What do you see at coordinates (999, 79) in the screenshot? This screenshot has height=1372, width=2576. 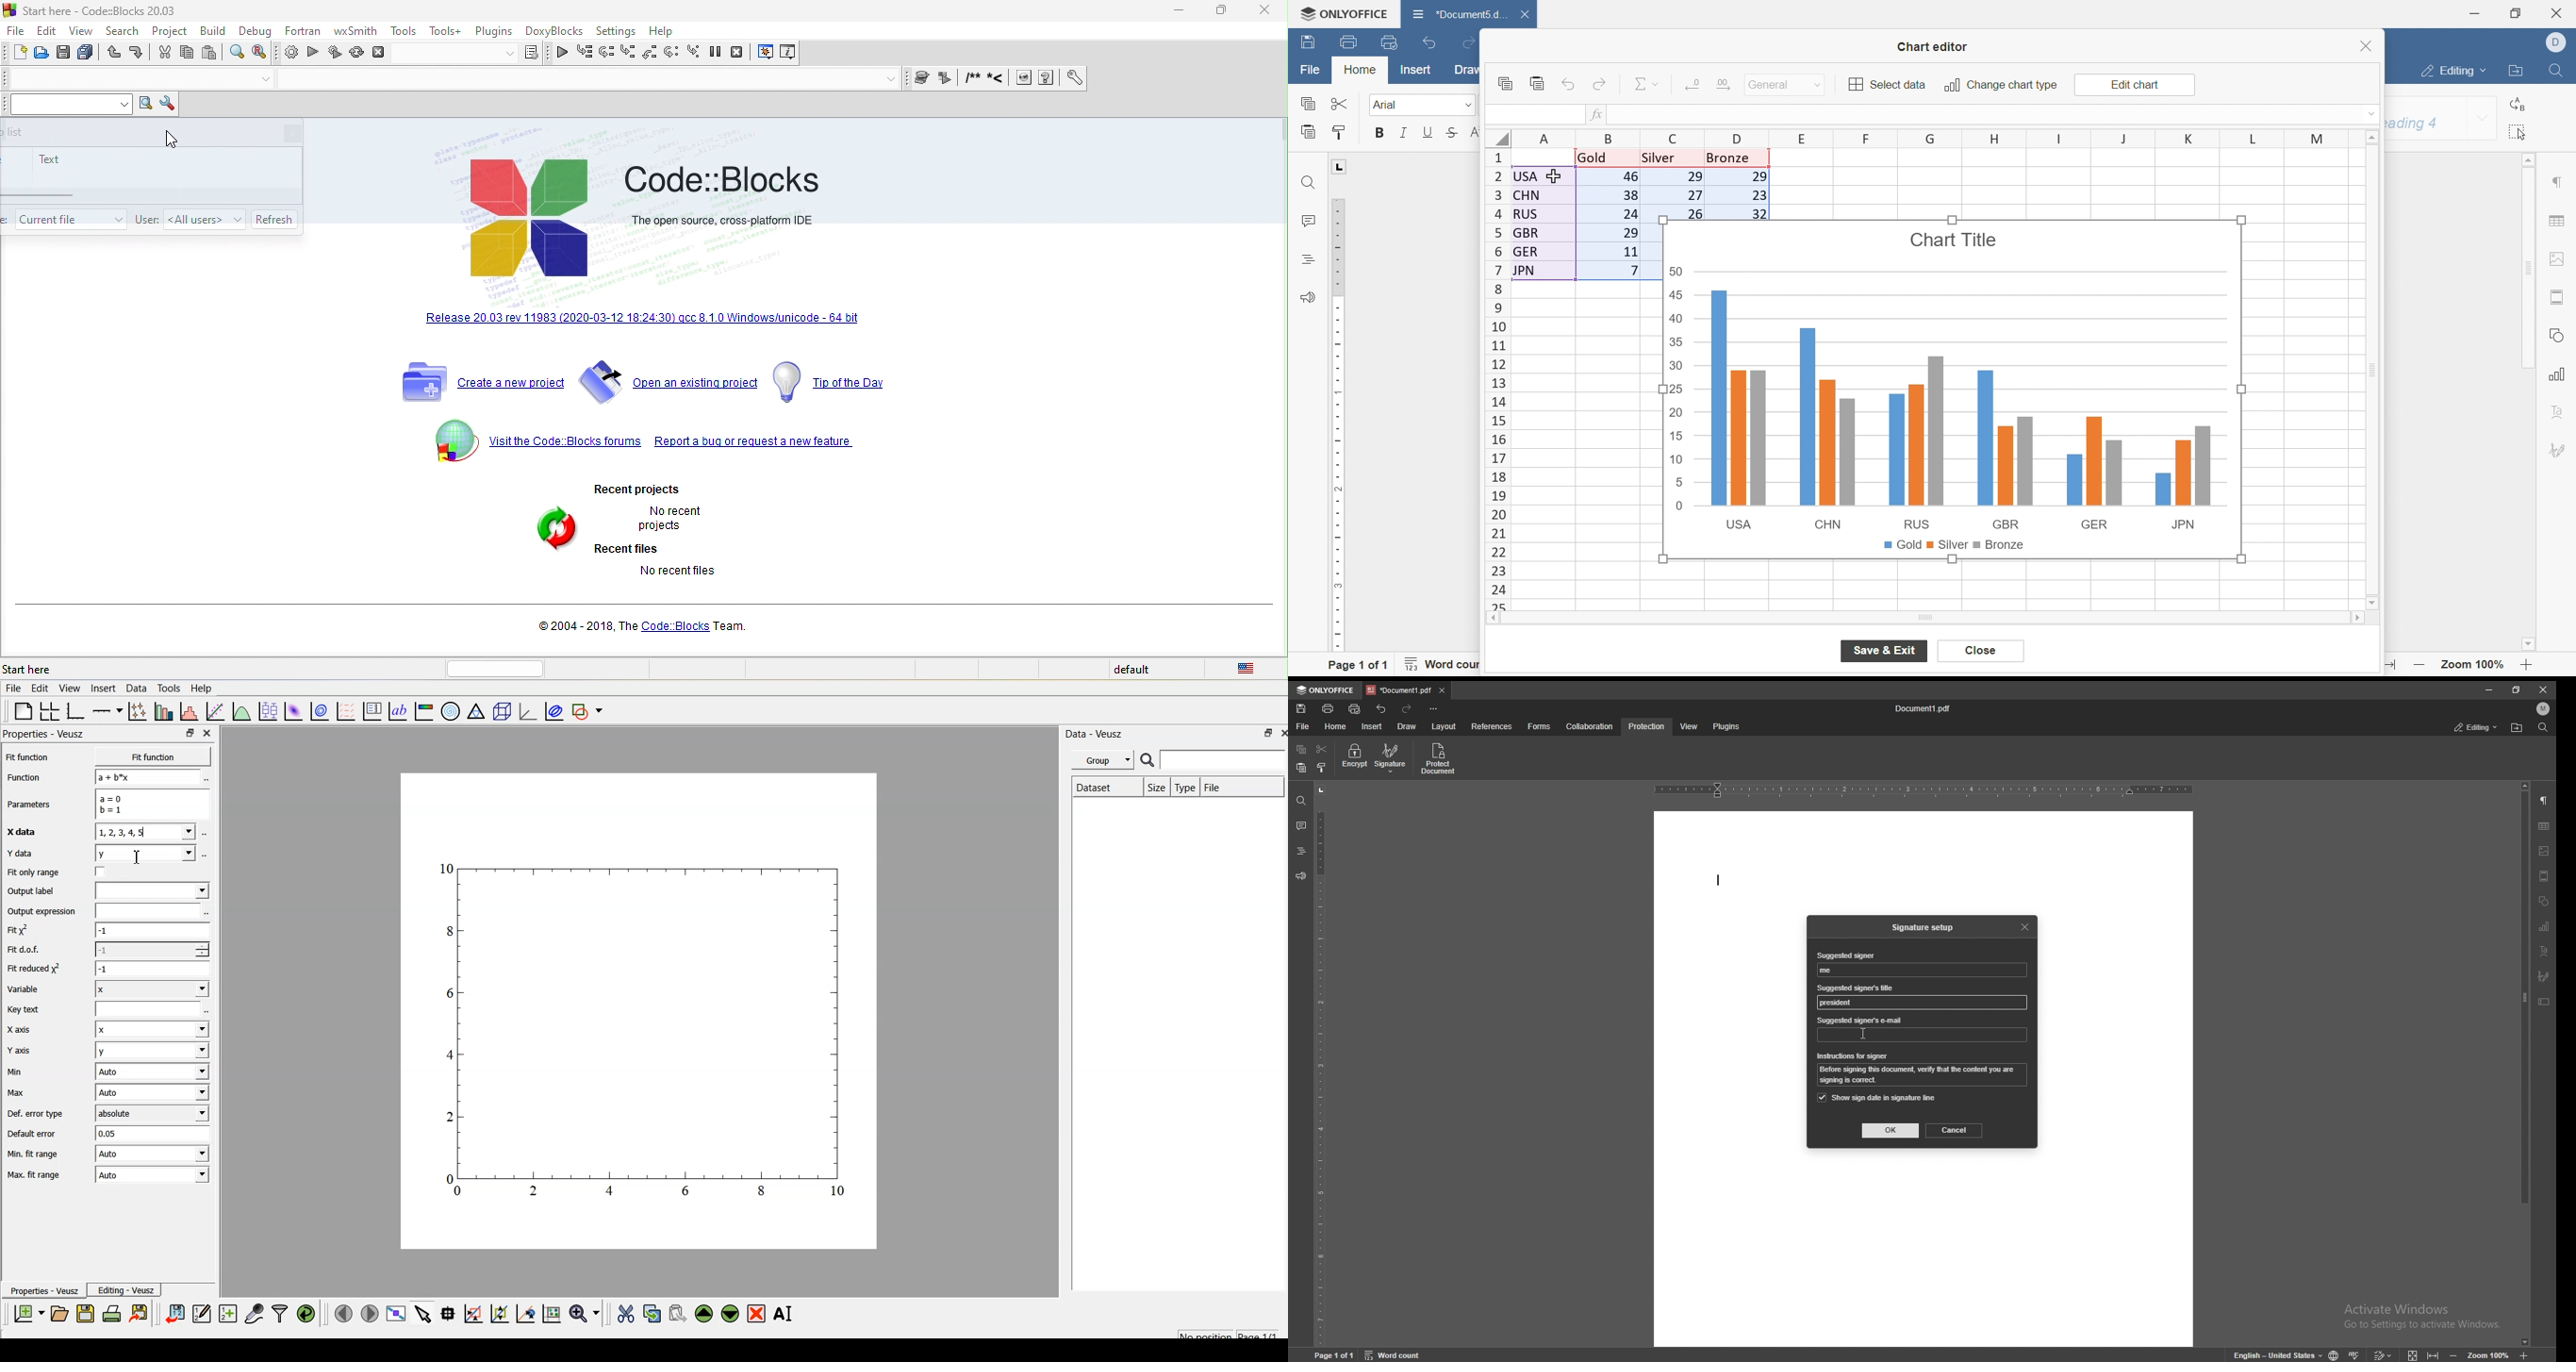 I see `line comment` at bounding box center [999, 79].